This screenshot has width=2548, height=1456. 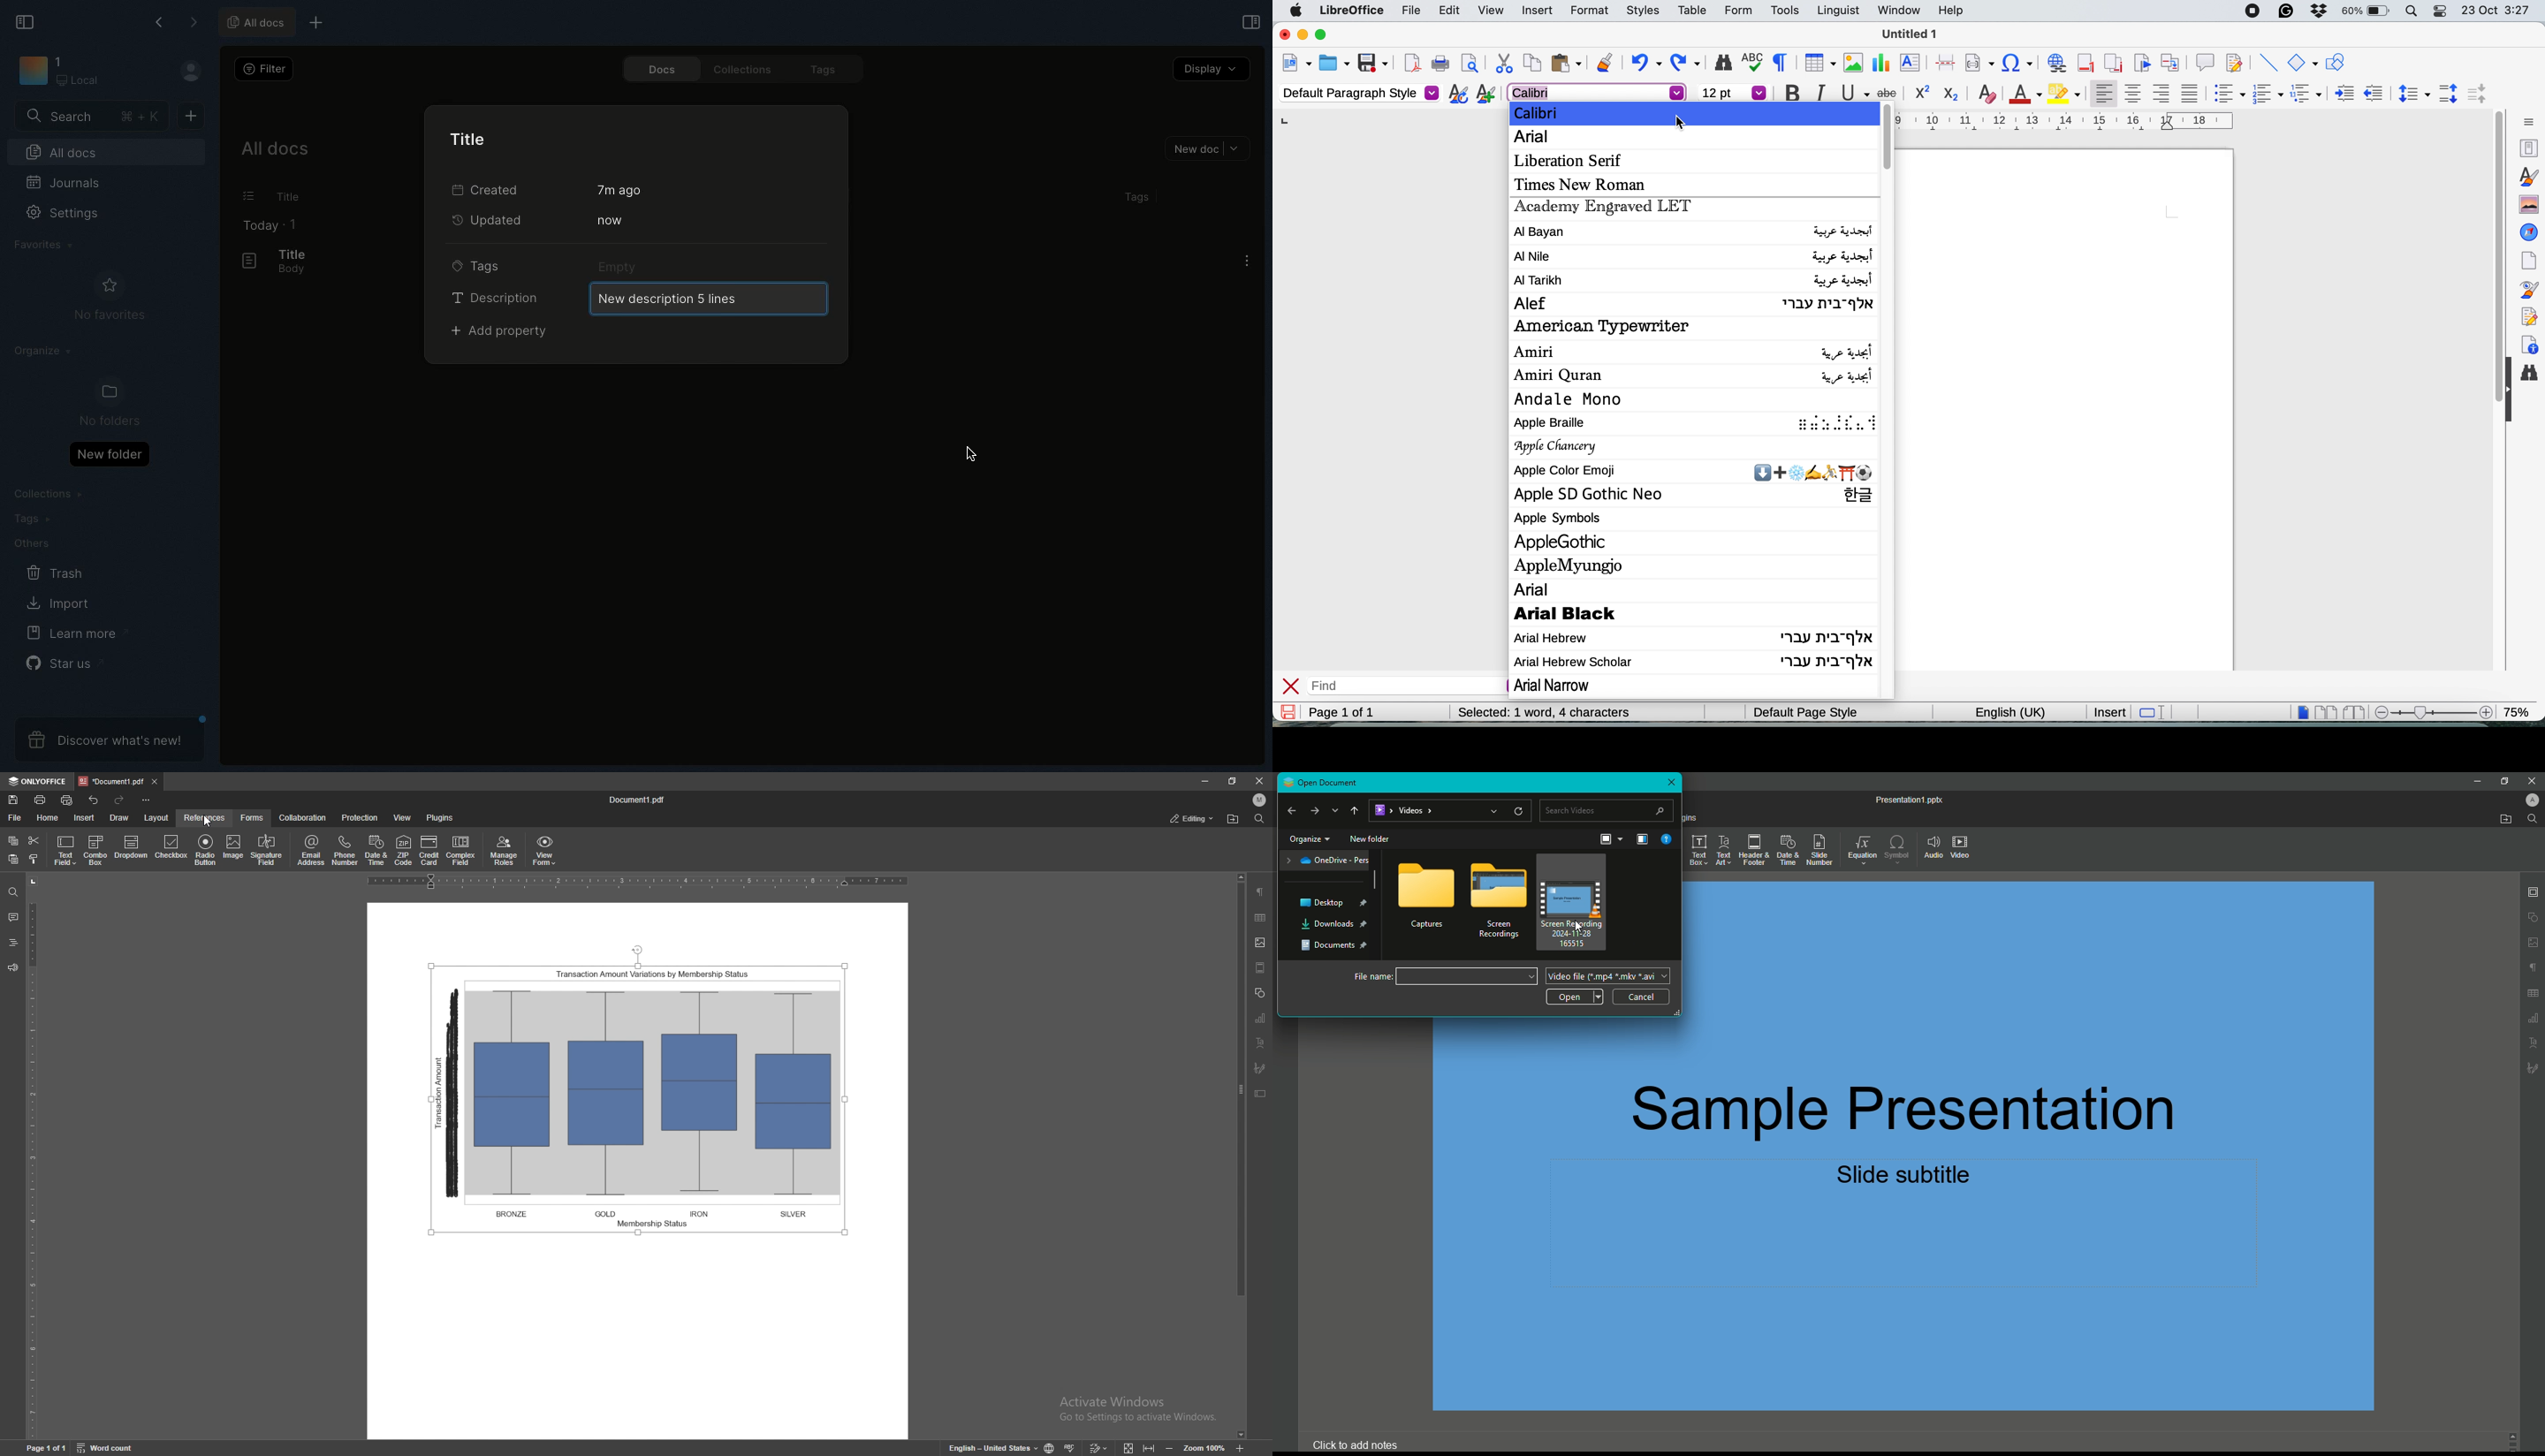 What do you see at coordinates (1913, 1105) in the screenshot?
I see `Sample Presentation` at bounding box center [1913, 1105].